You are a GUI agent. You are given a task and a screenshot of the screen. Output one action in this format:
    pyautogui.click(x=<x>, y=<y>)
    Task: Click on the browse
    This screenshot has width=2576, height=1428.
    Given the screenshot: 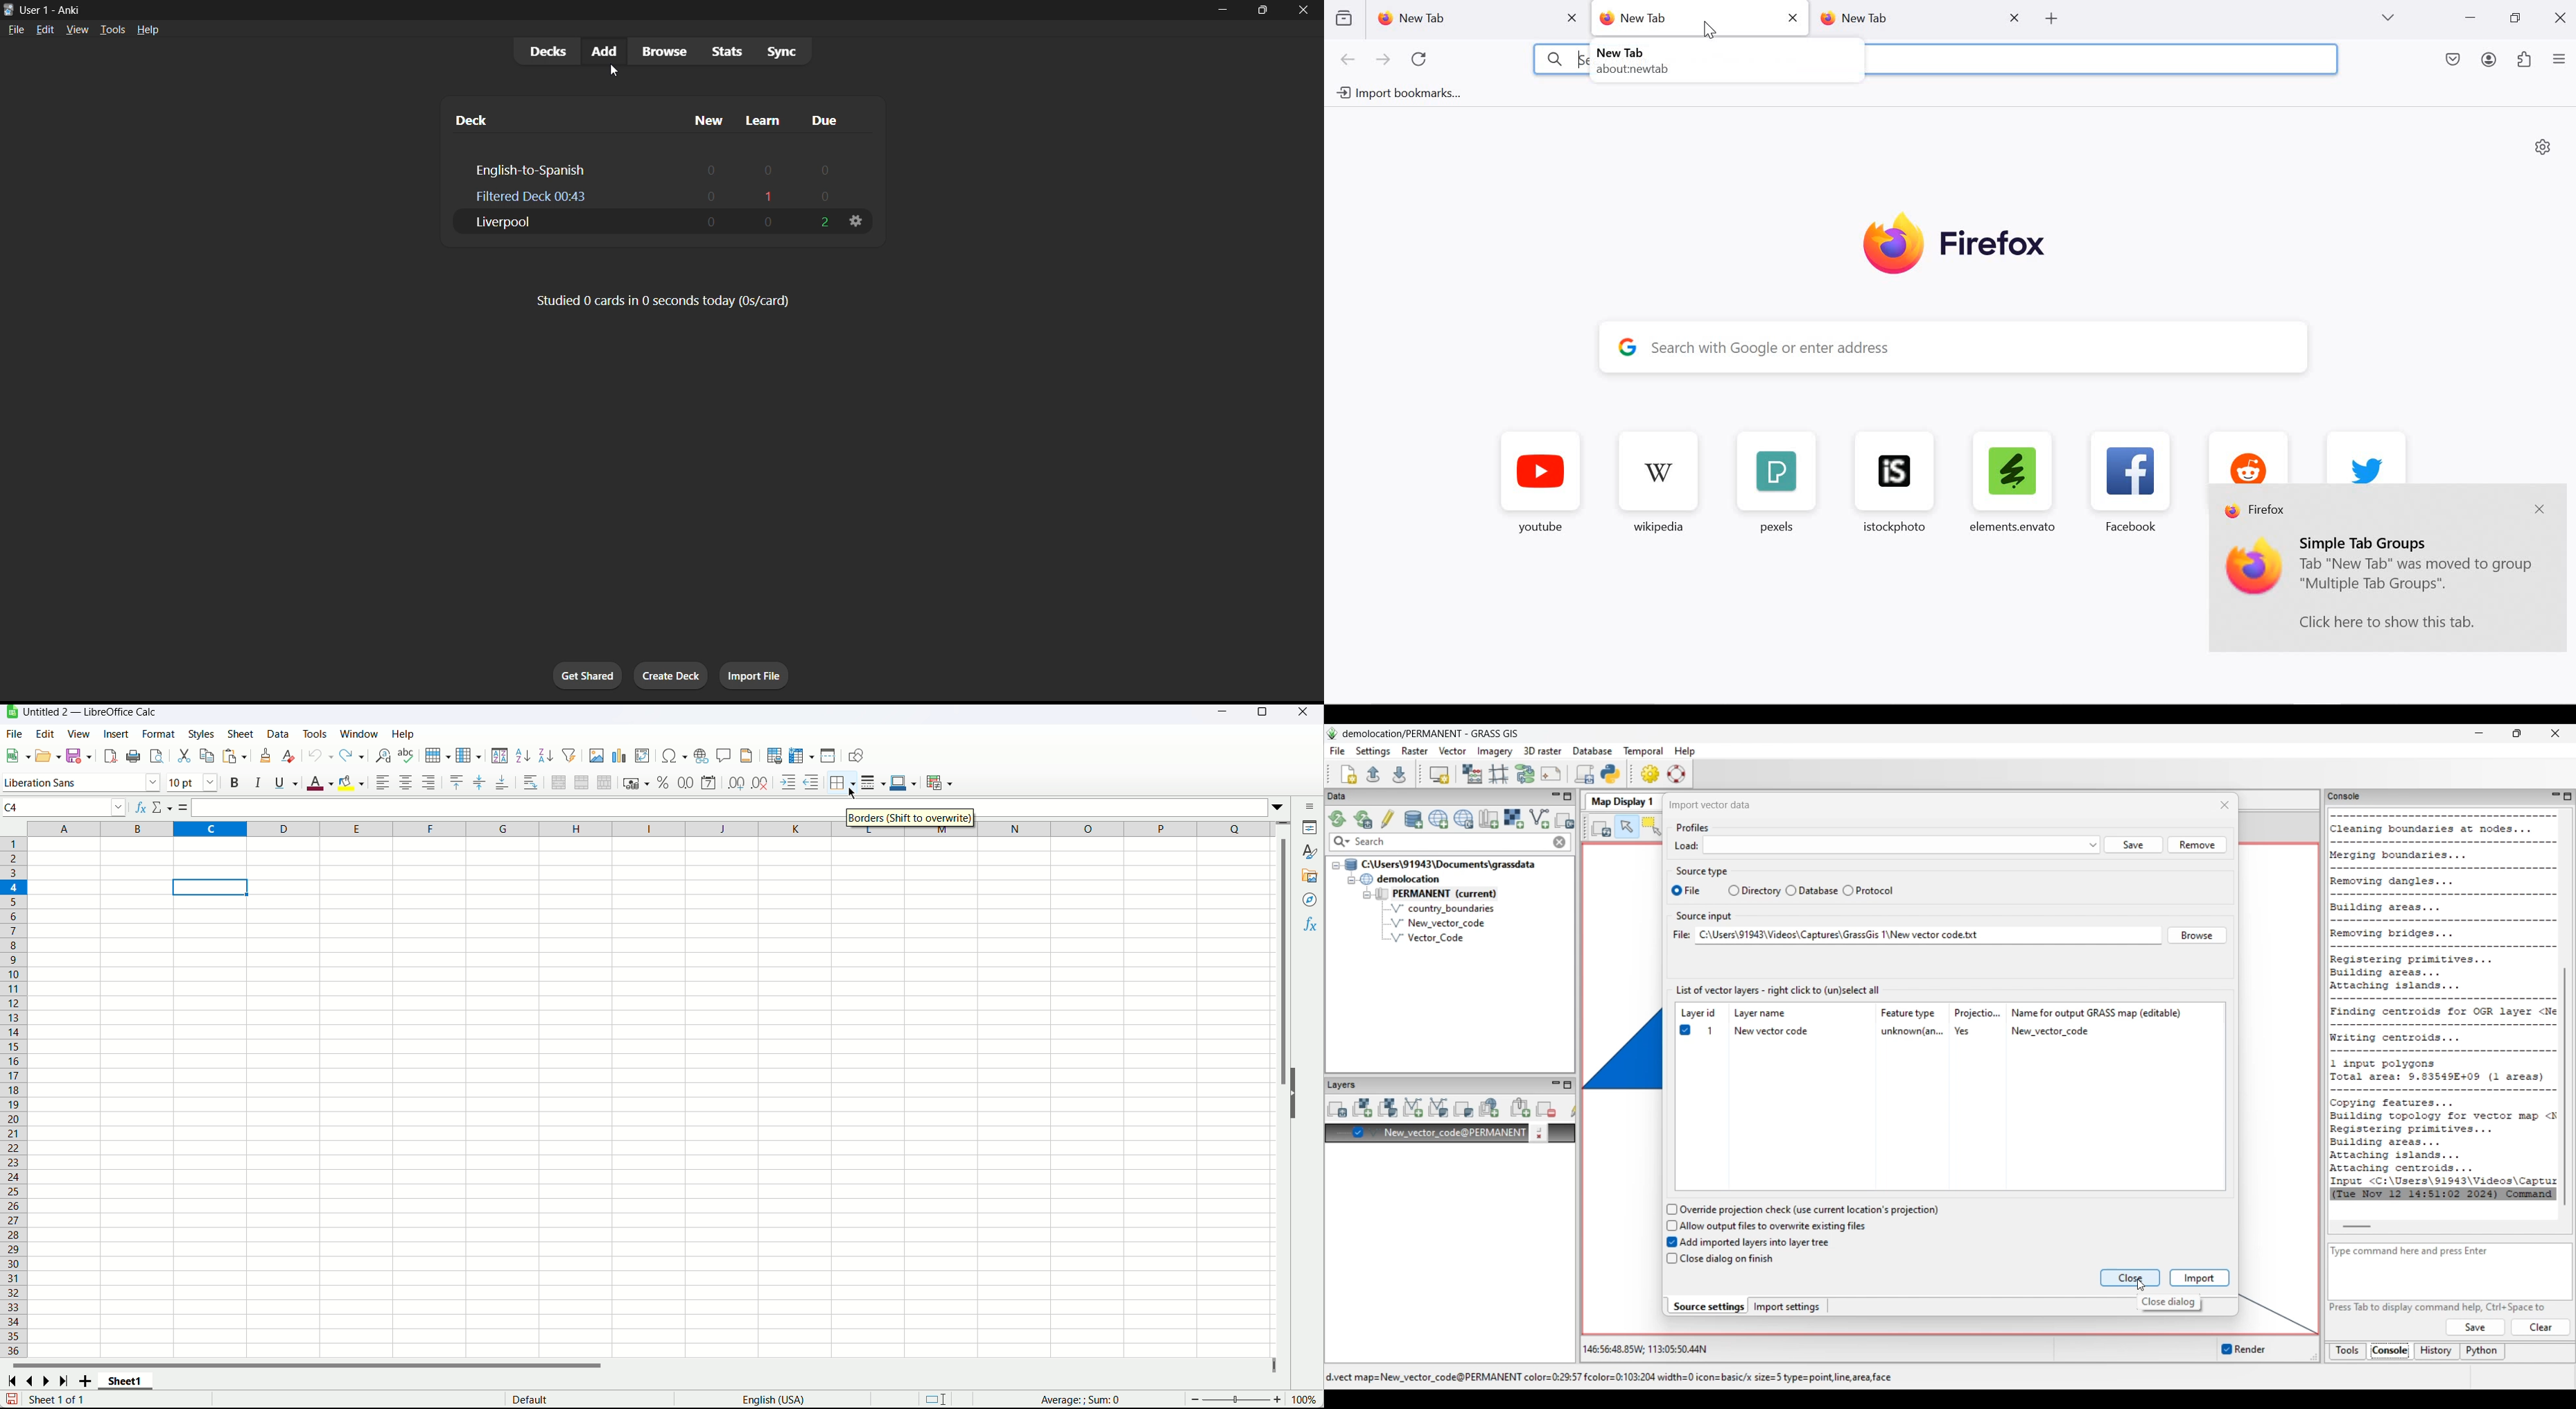 What is the action you would take?
    pyautogui.click(x=659, y=50)
    